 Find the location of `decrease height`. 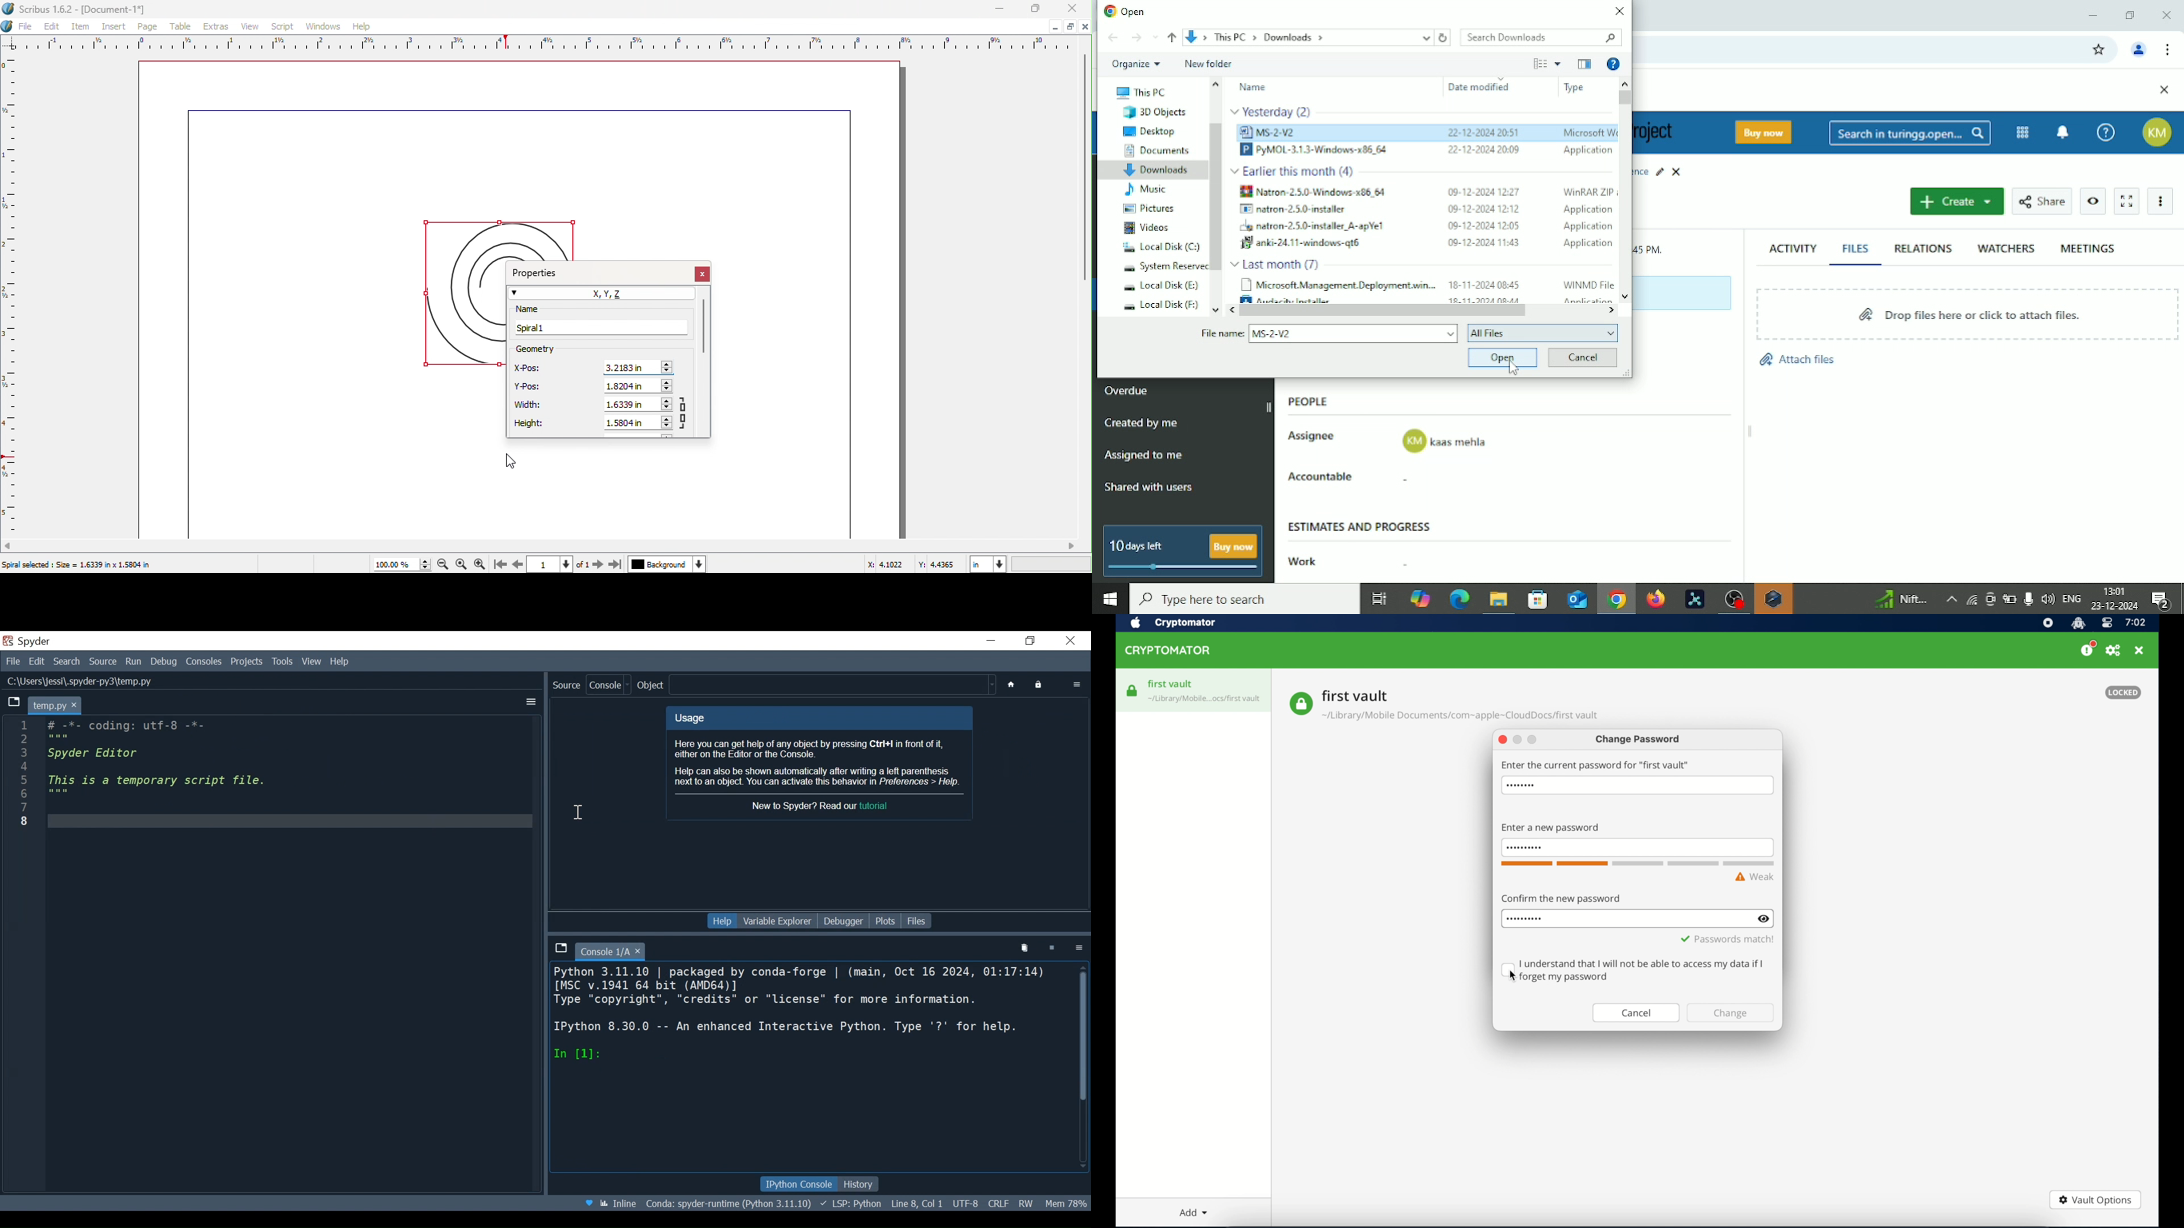

decrease height is located at coordinates (667, 428).